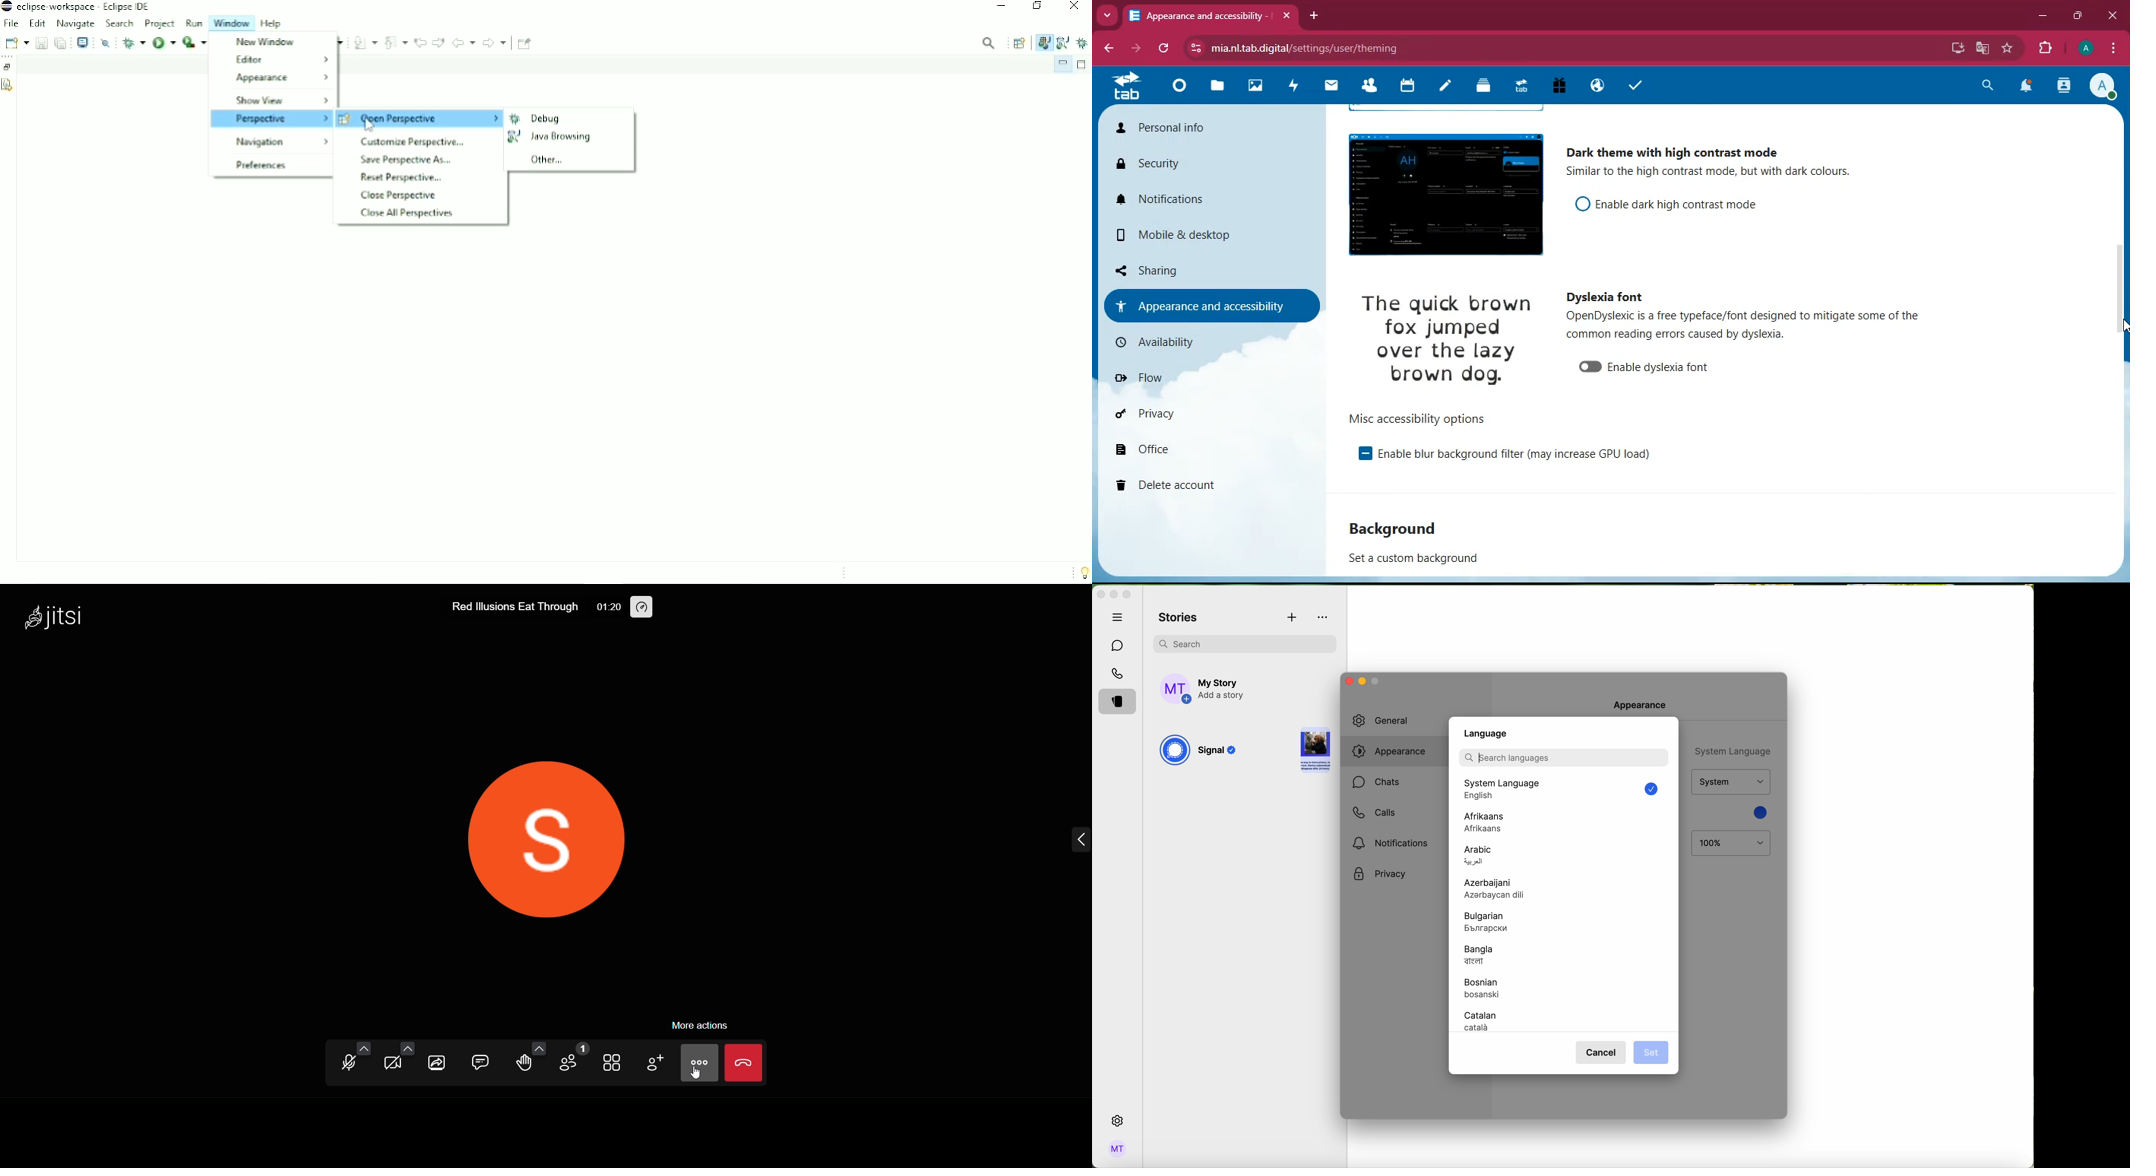 The height and width of the screenshot is (1176, 2156). I want to click on arabic, so click(1479, 857).